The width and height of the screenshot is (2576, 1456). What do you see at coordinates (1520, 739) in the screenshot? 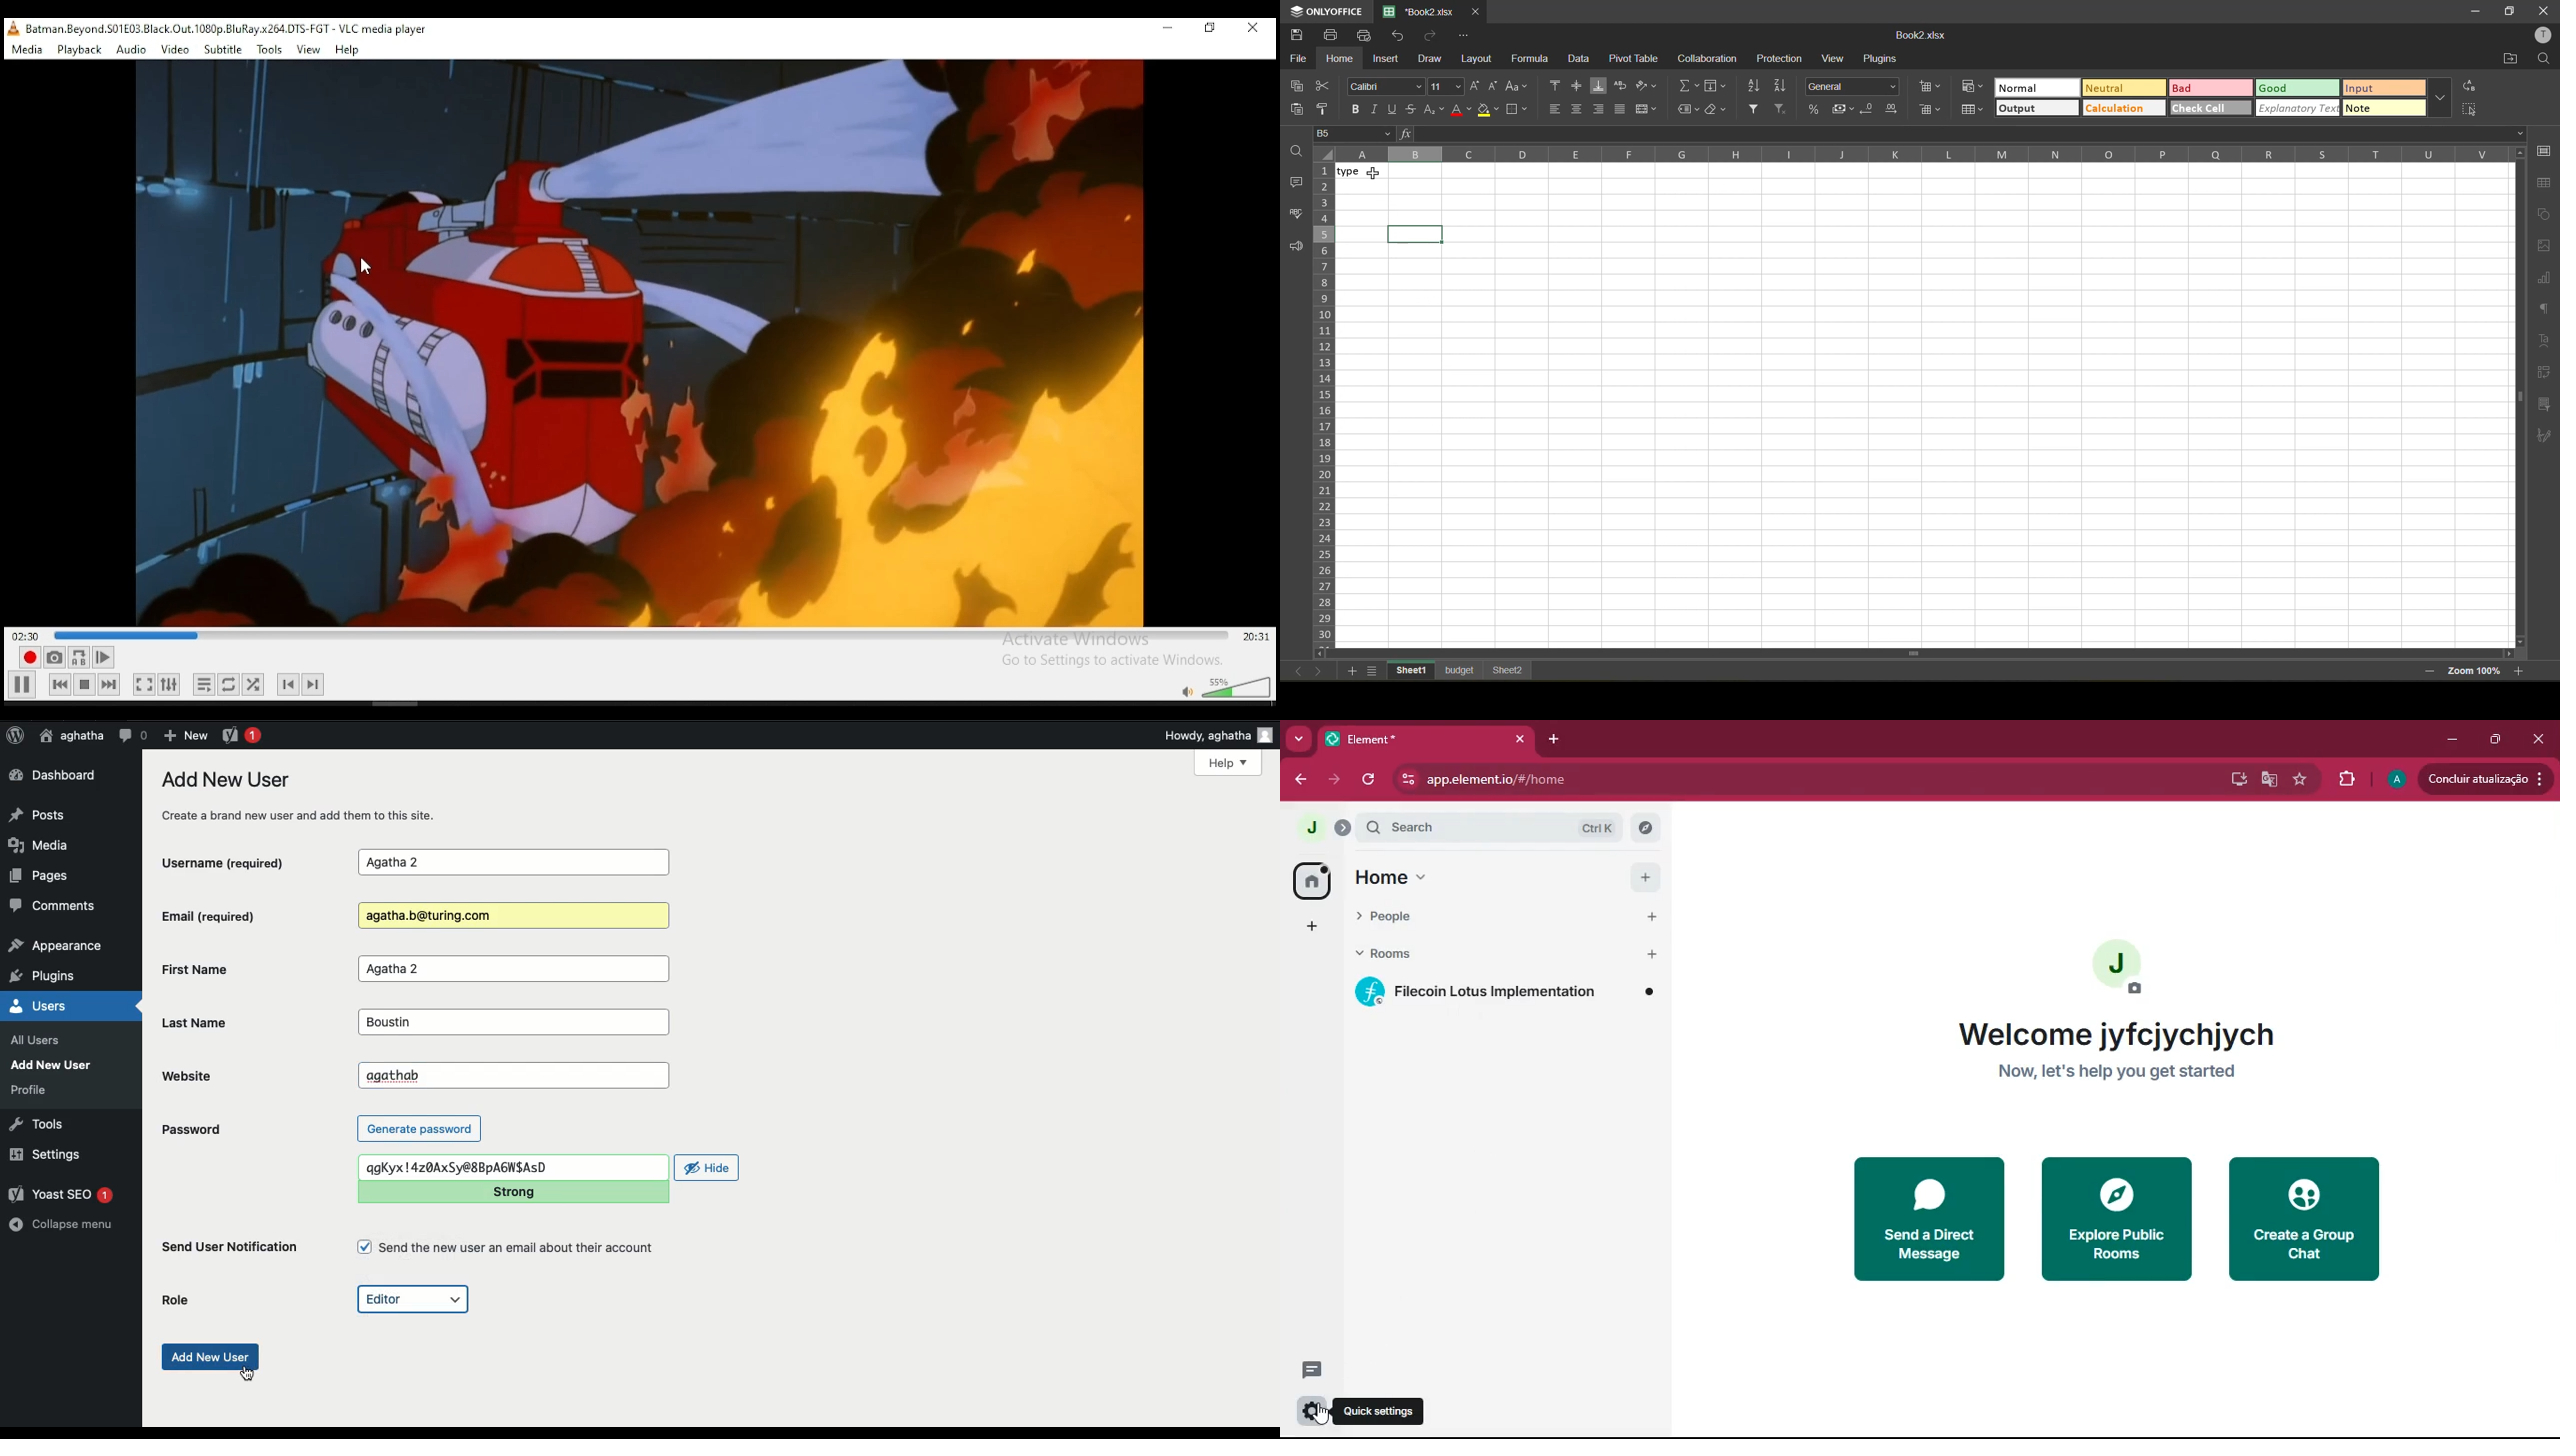
I see `close` at bounding box center [1520, 739].